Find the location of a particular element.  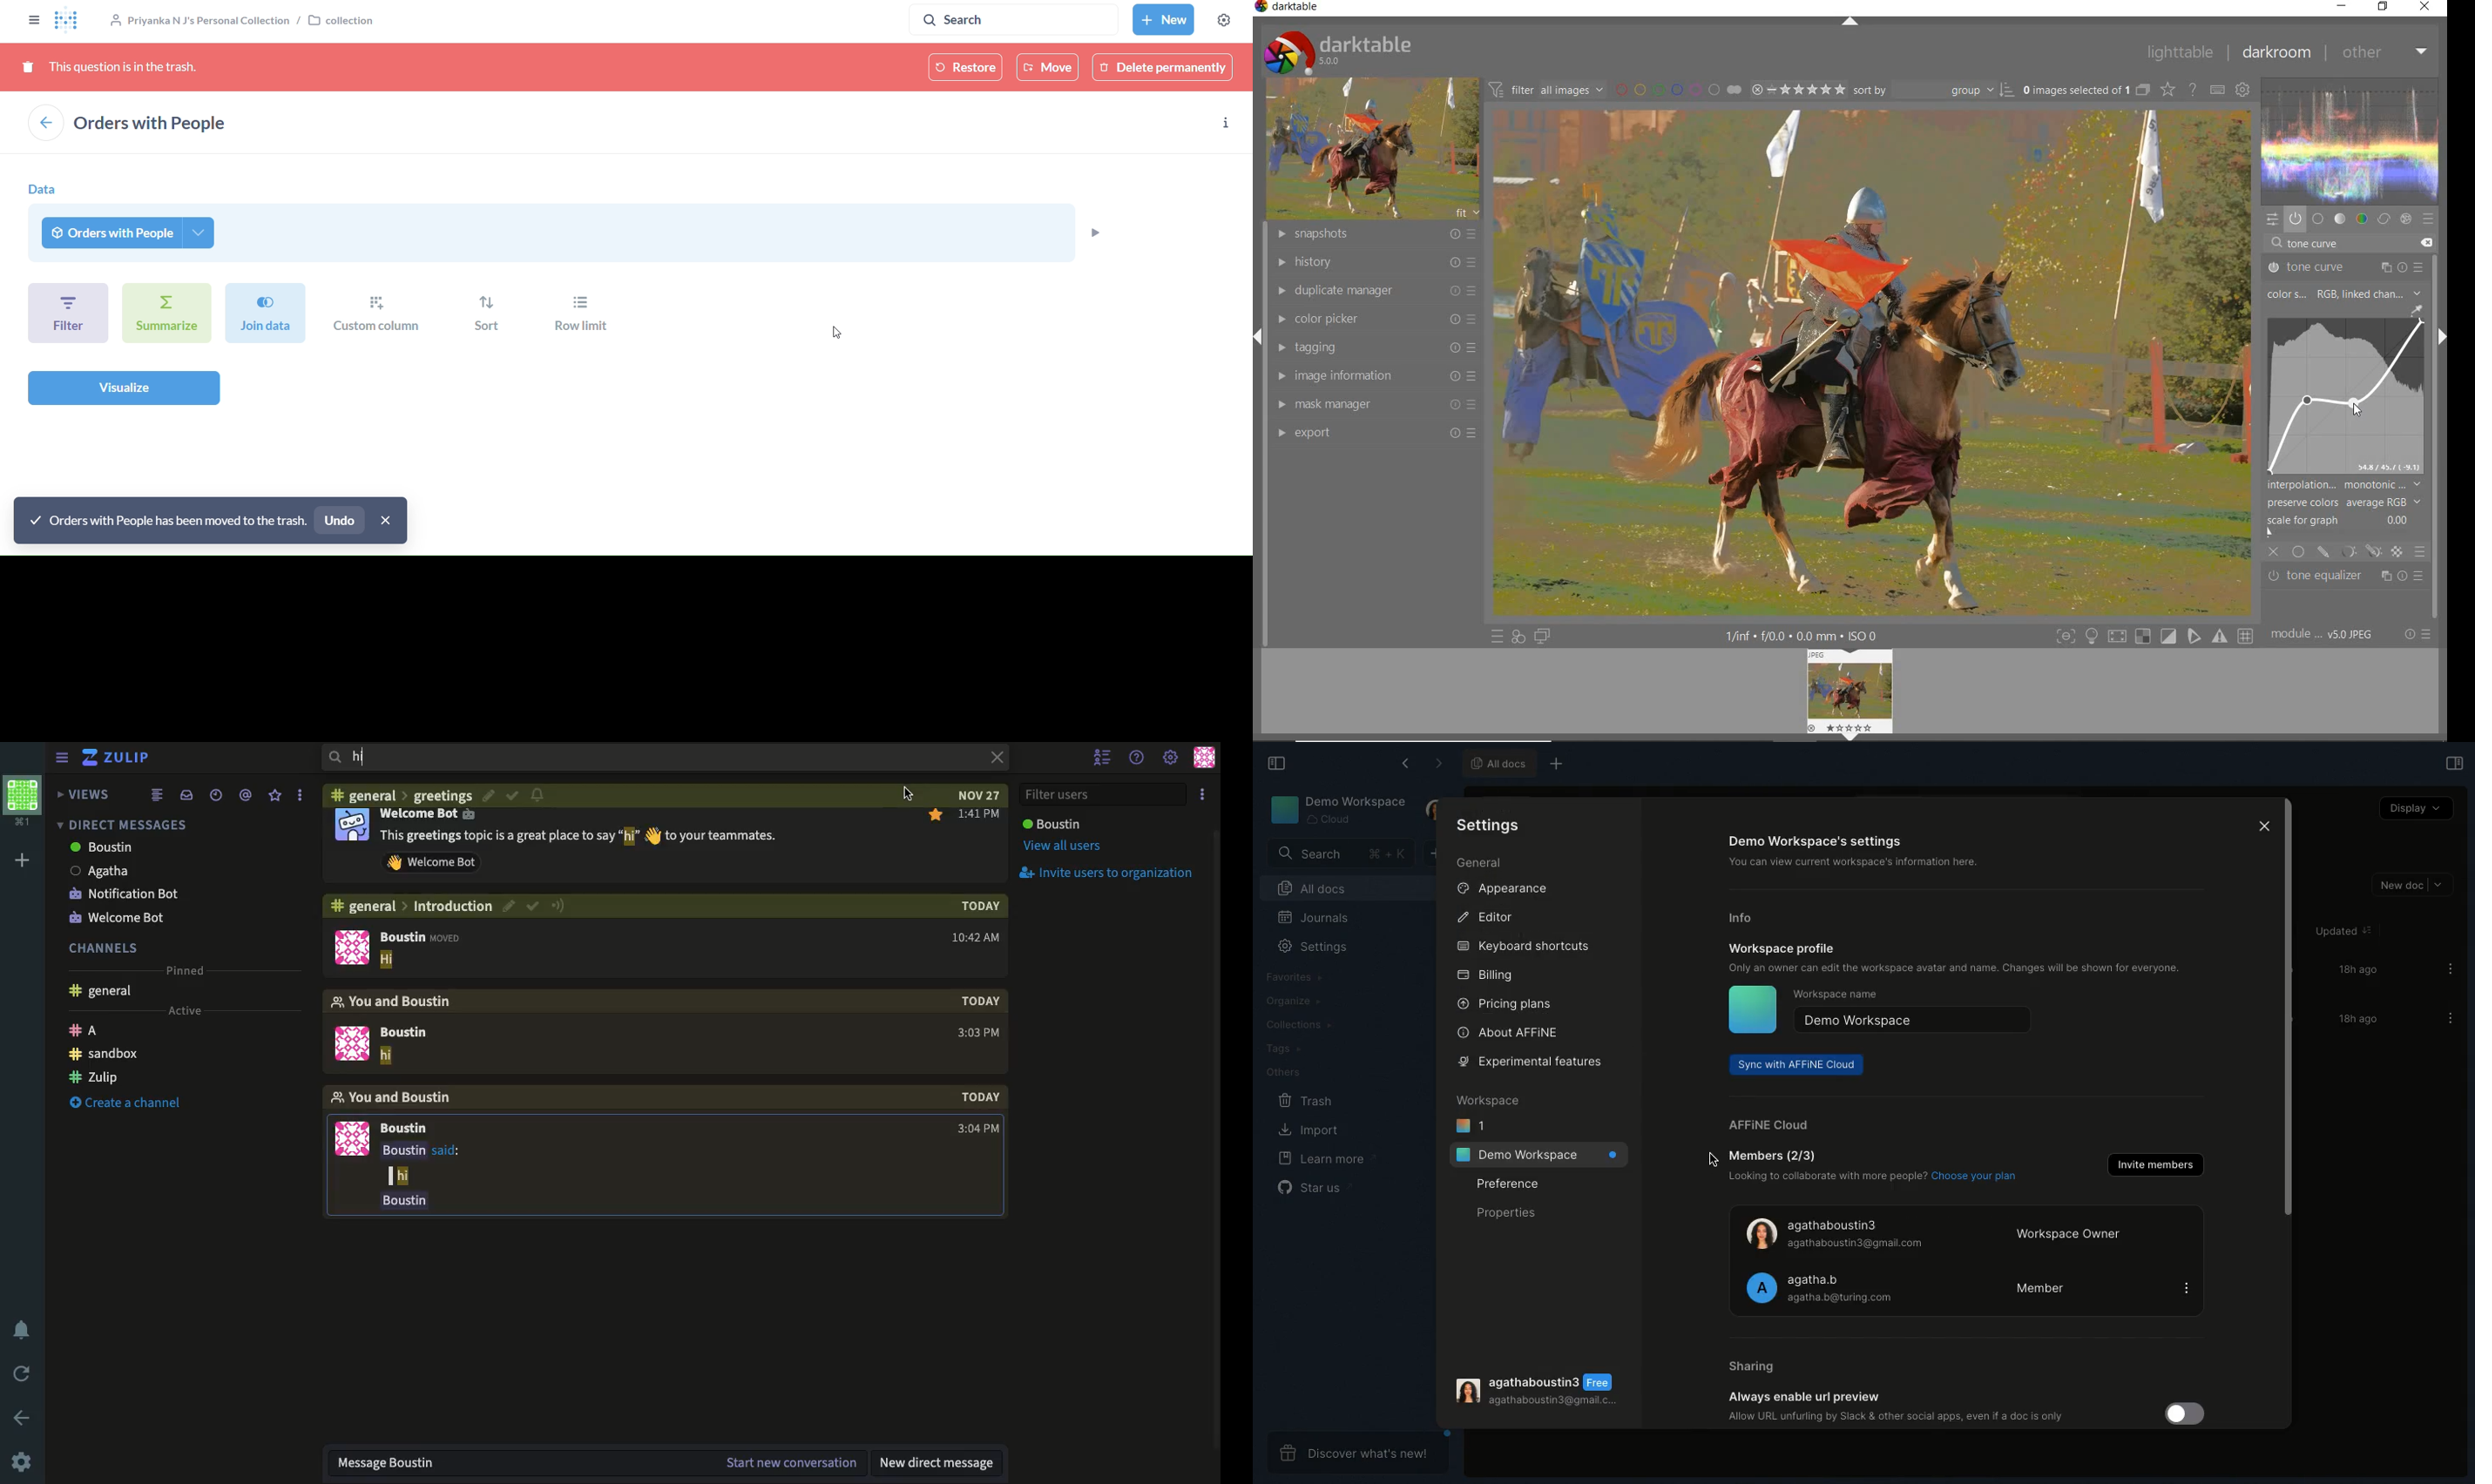

Boustin is located at coordinates (404, 1128).